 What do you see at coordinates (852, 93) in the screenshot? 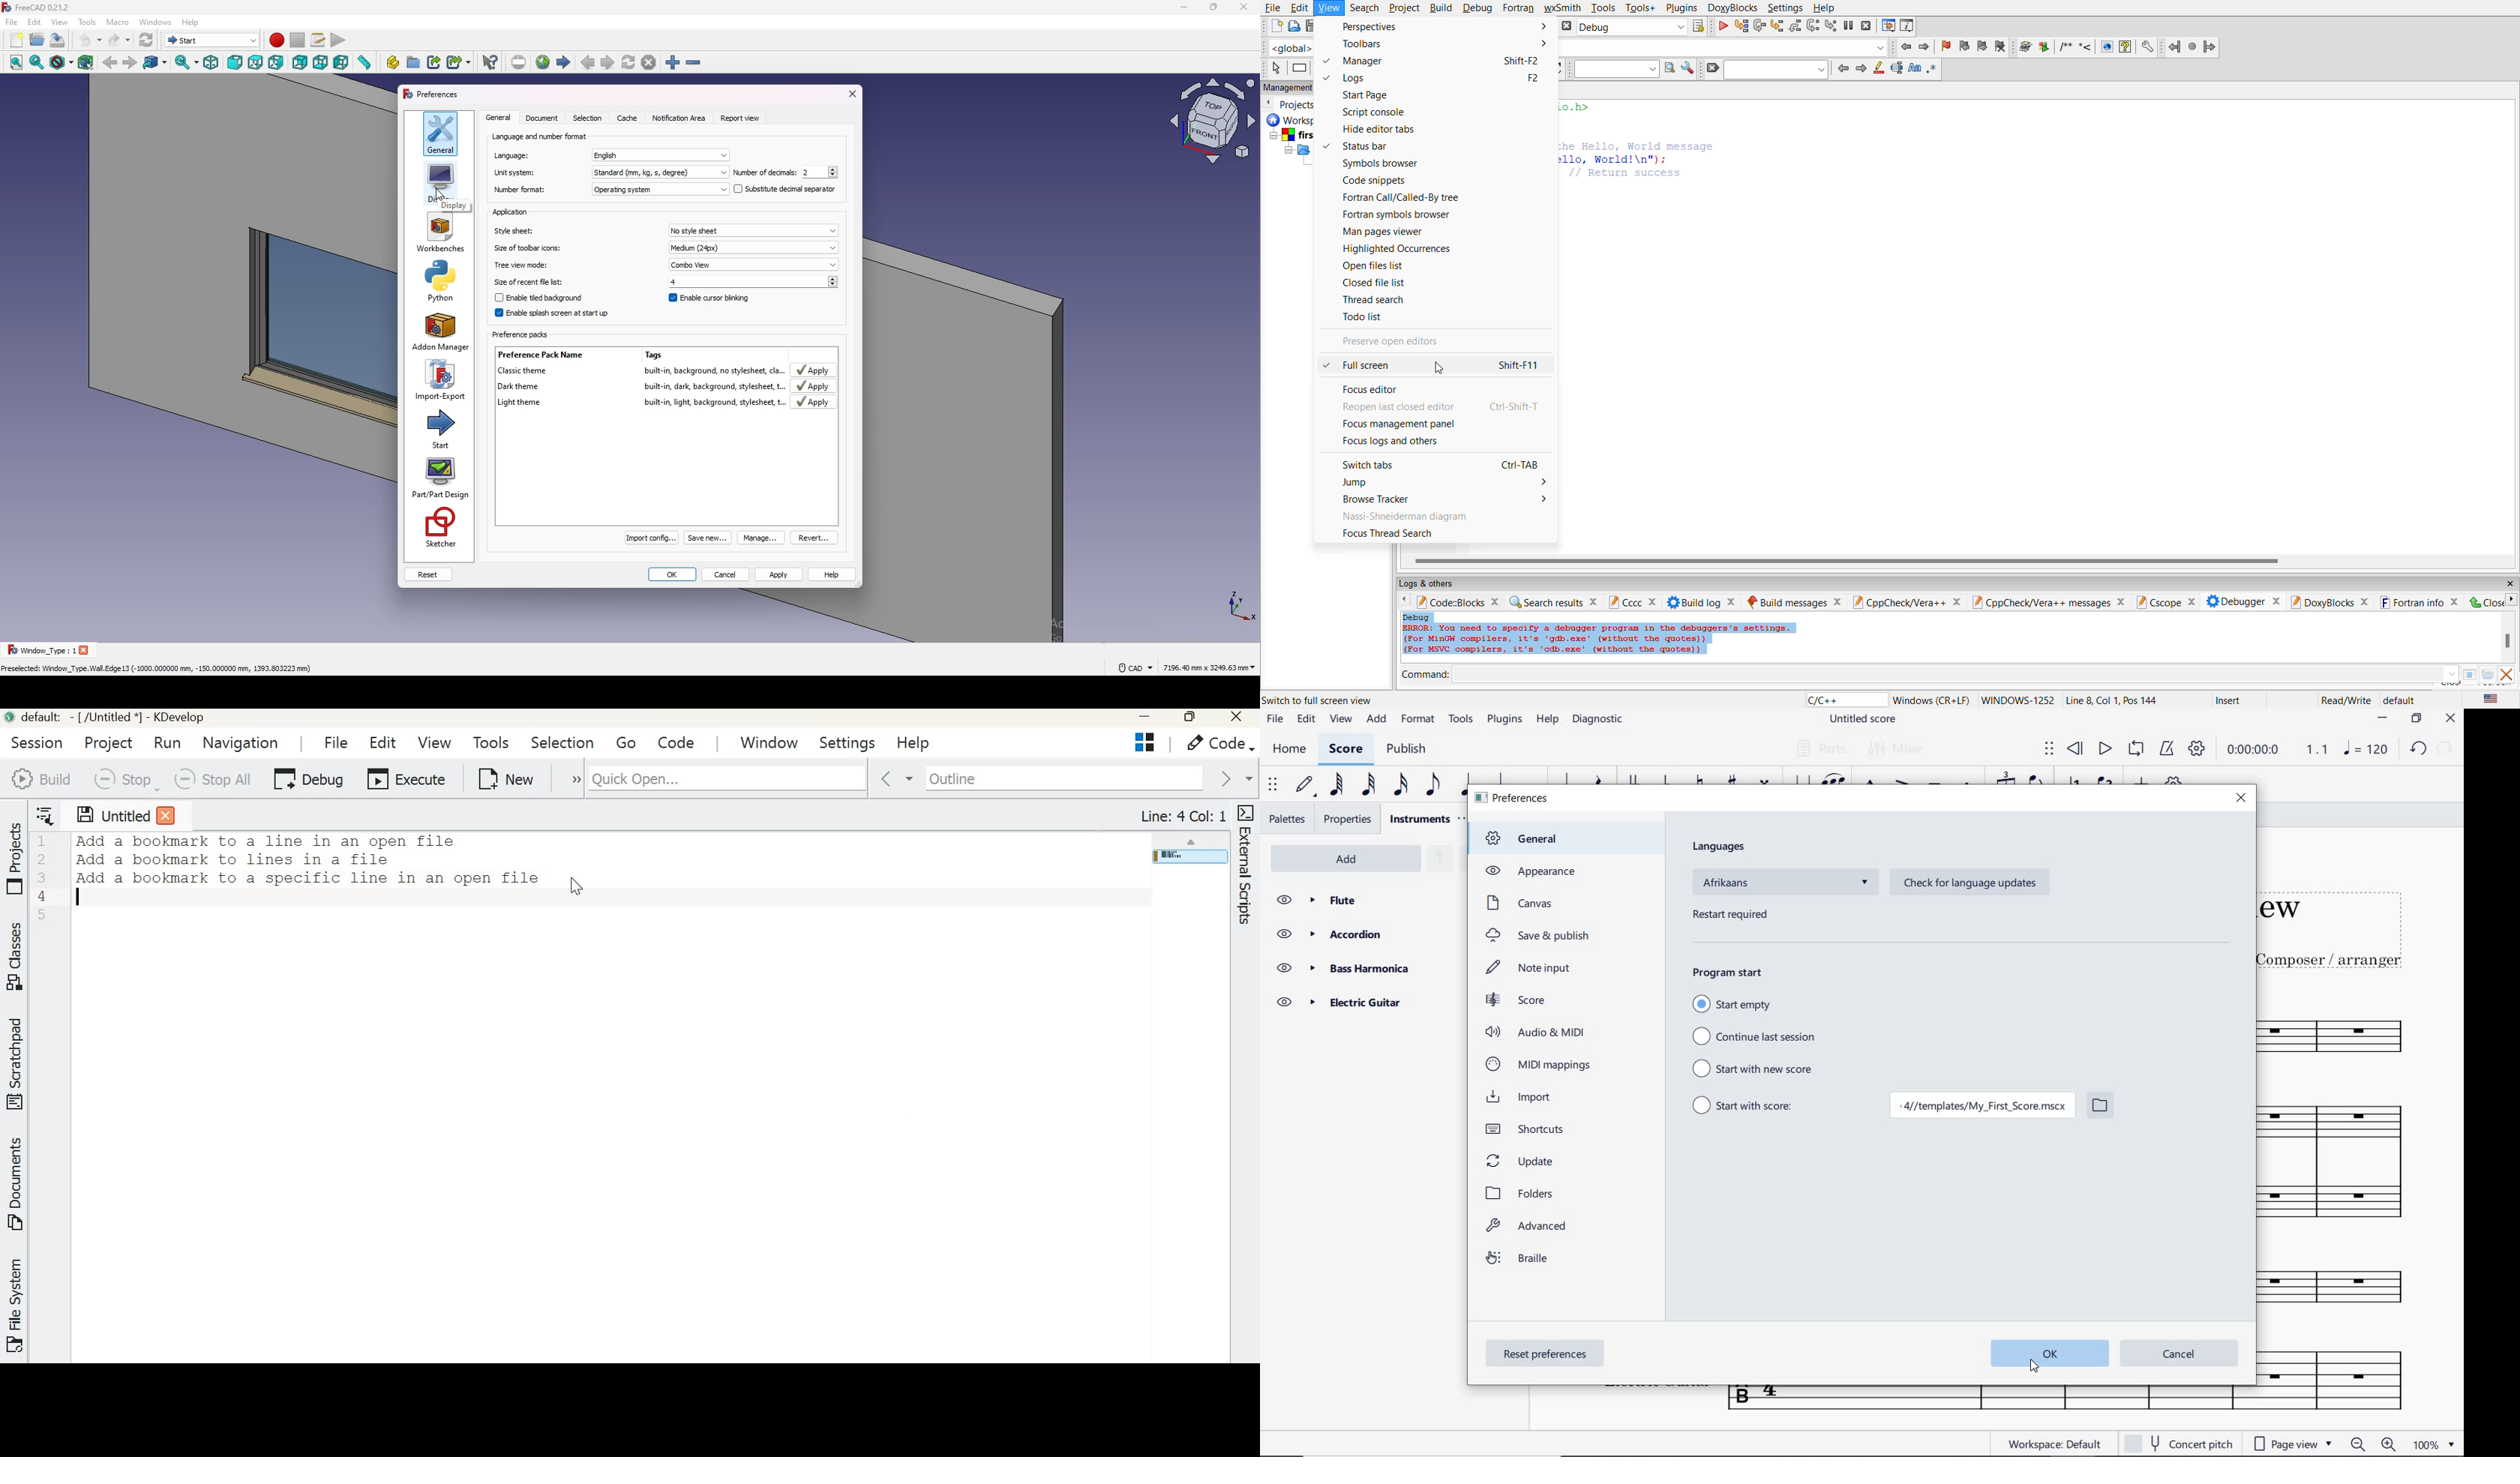
I see `exit` at bounding box center [852, 93].